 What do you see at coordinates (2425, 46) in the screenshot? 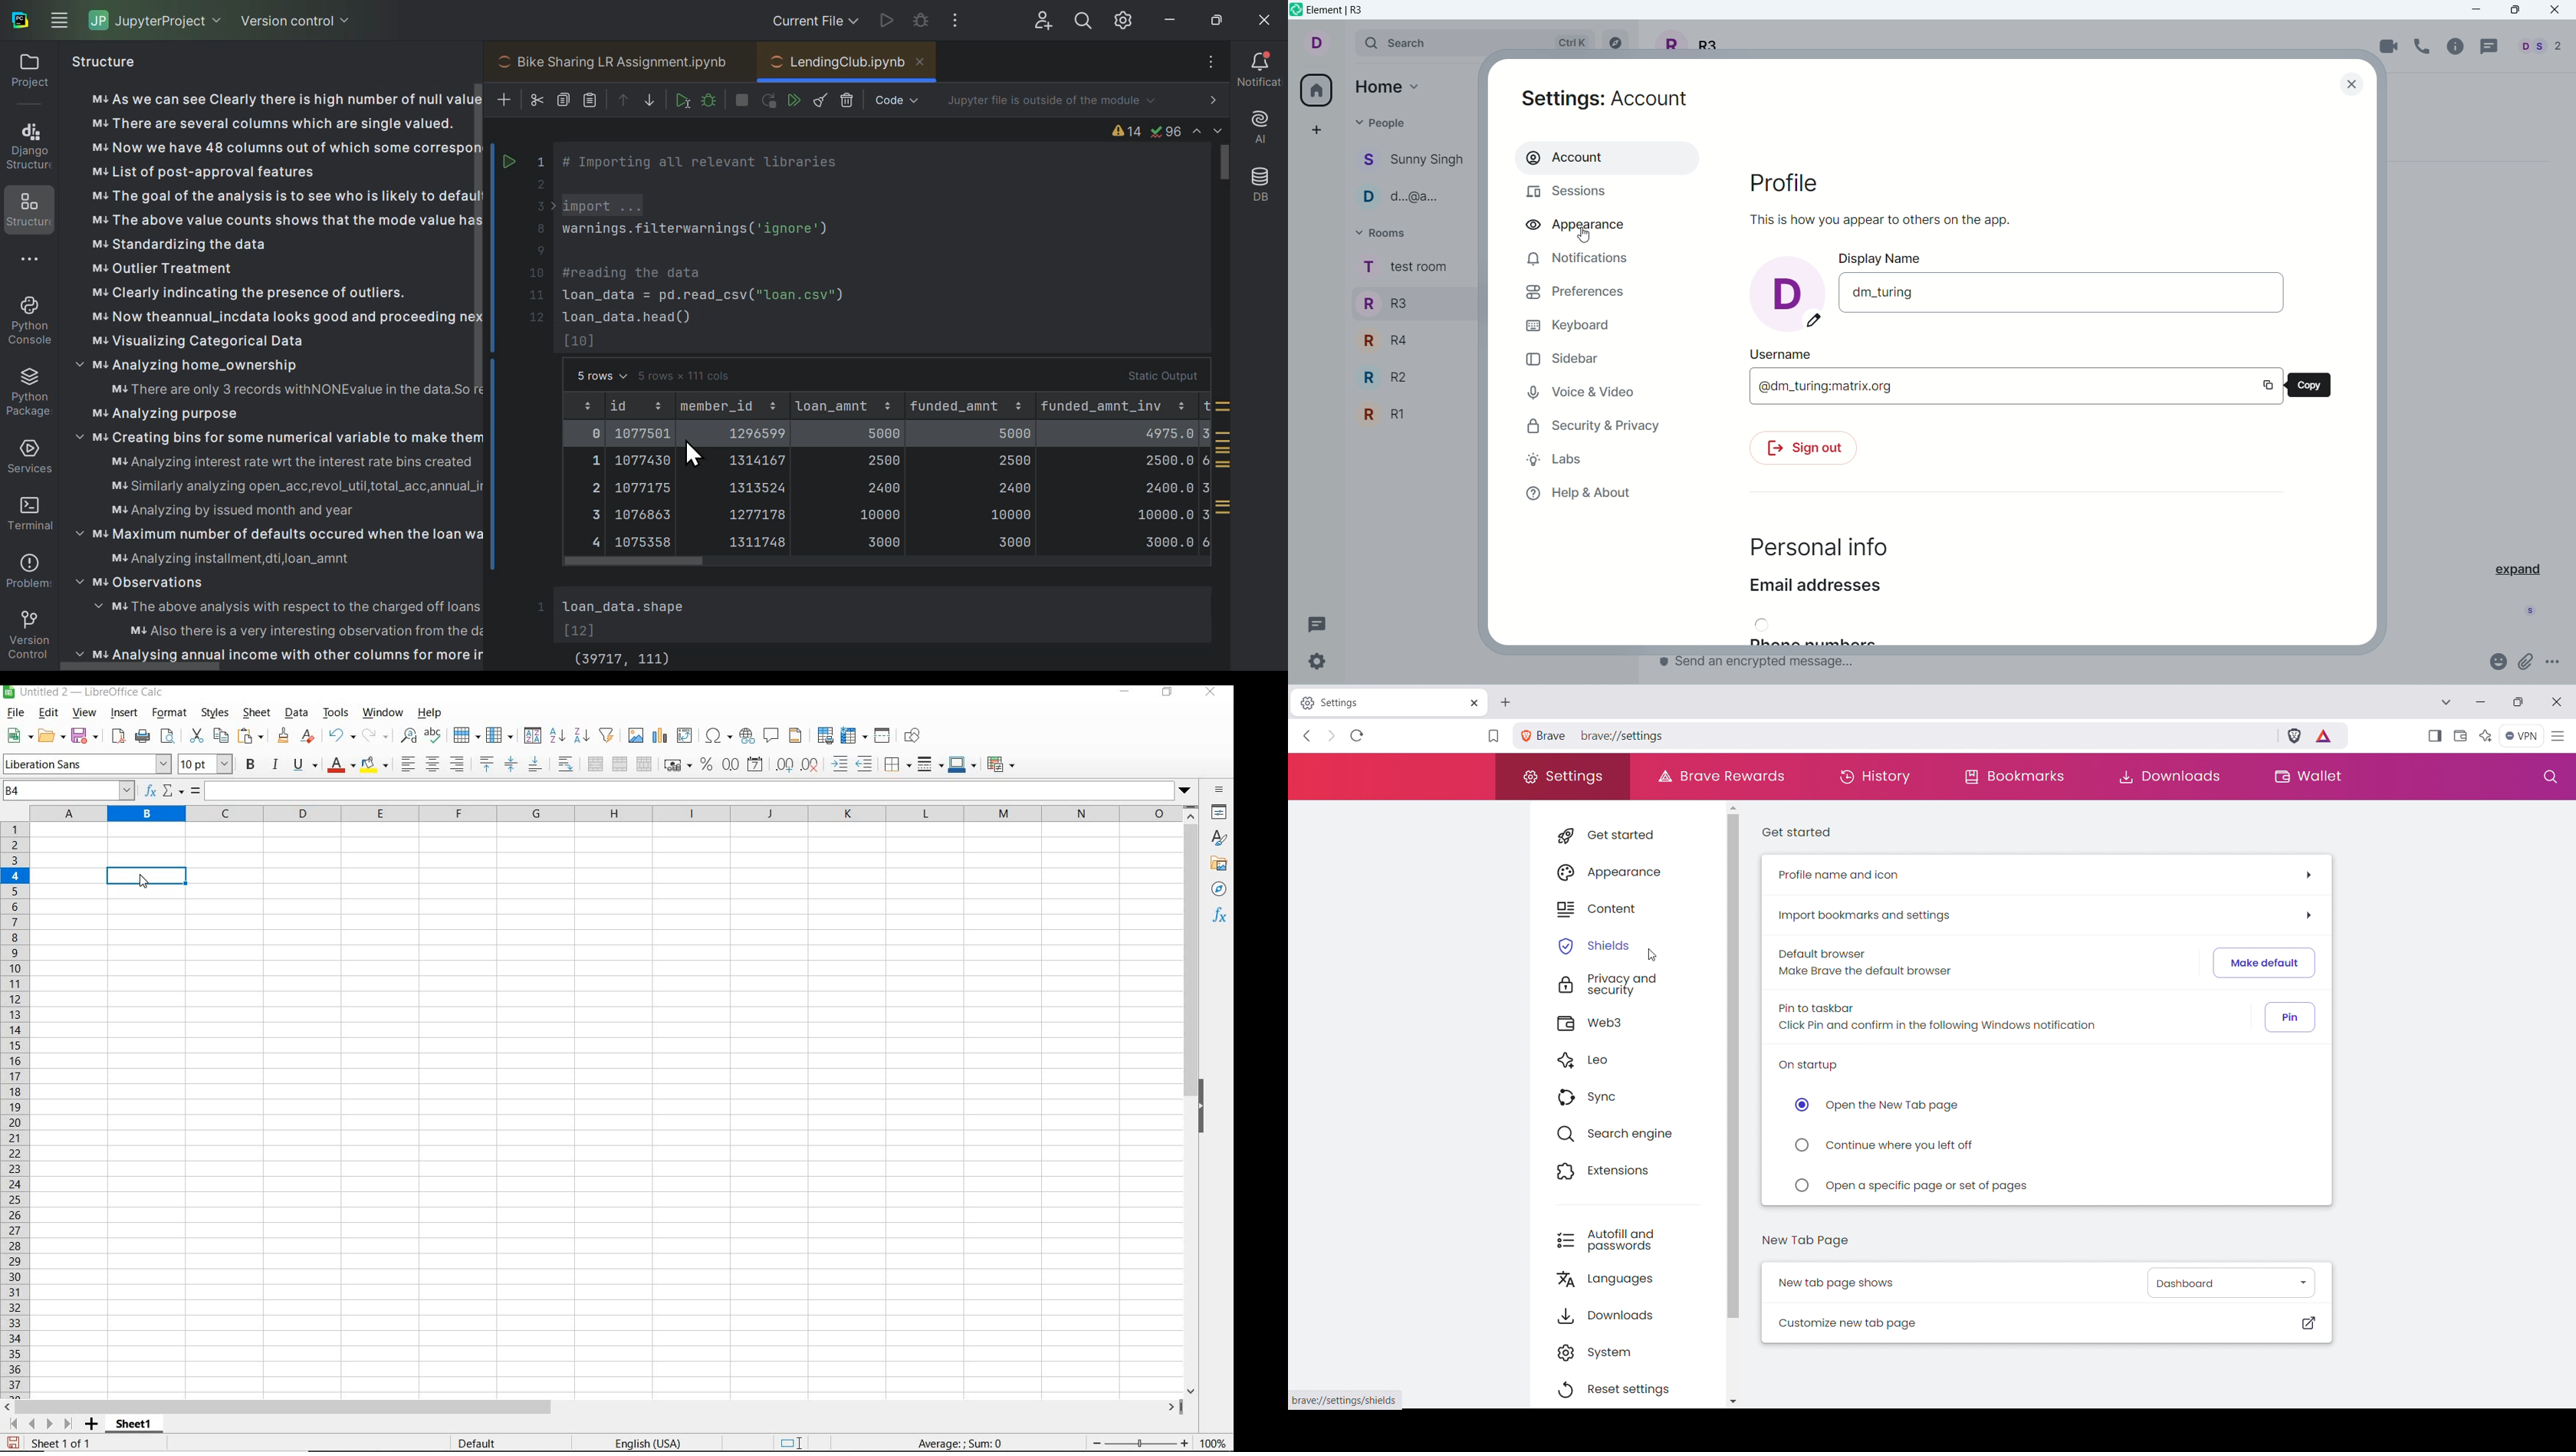
I see `voice call` at bounding box center [2425, 46].